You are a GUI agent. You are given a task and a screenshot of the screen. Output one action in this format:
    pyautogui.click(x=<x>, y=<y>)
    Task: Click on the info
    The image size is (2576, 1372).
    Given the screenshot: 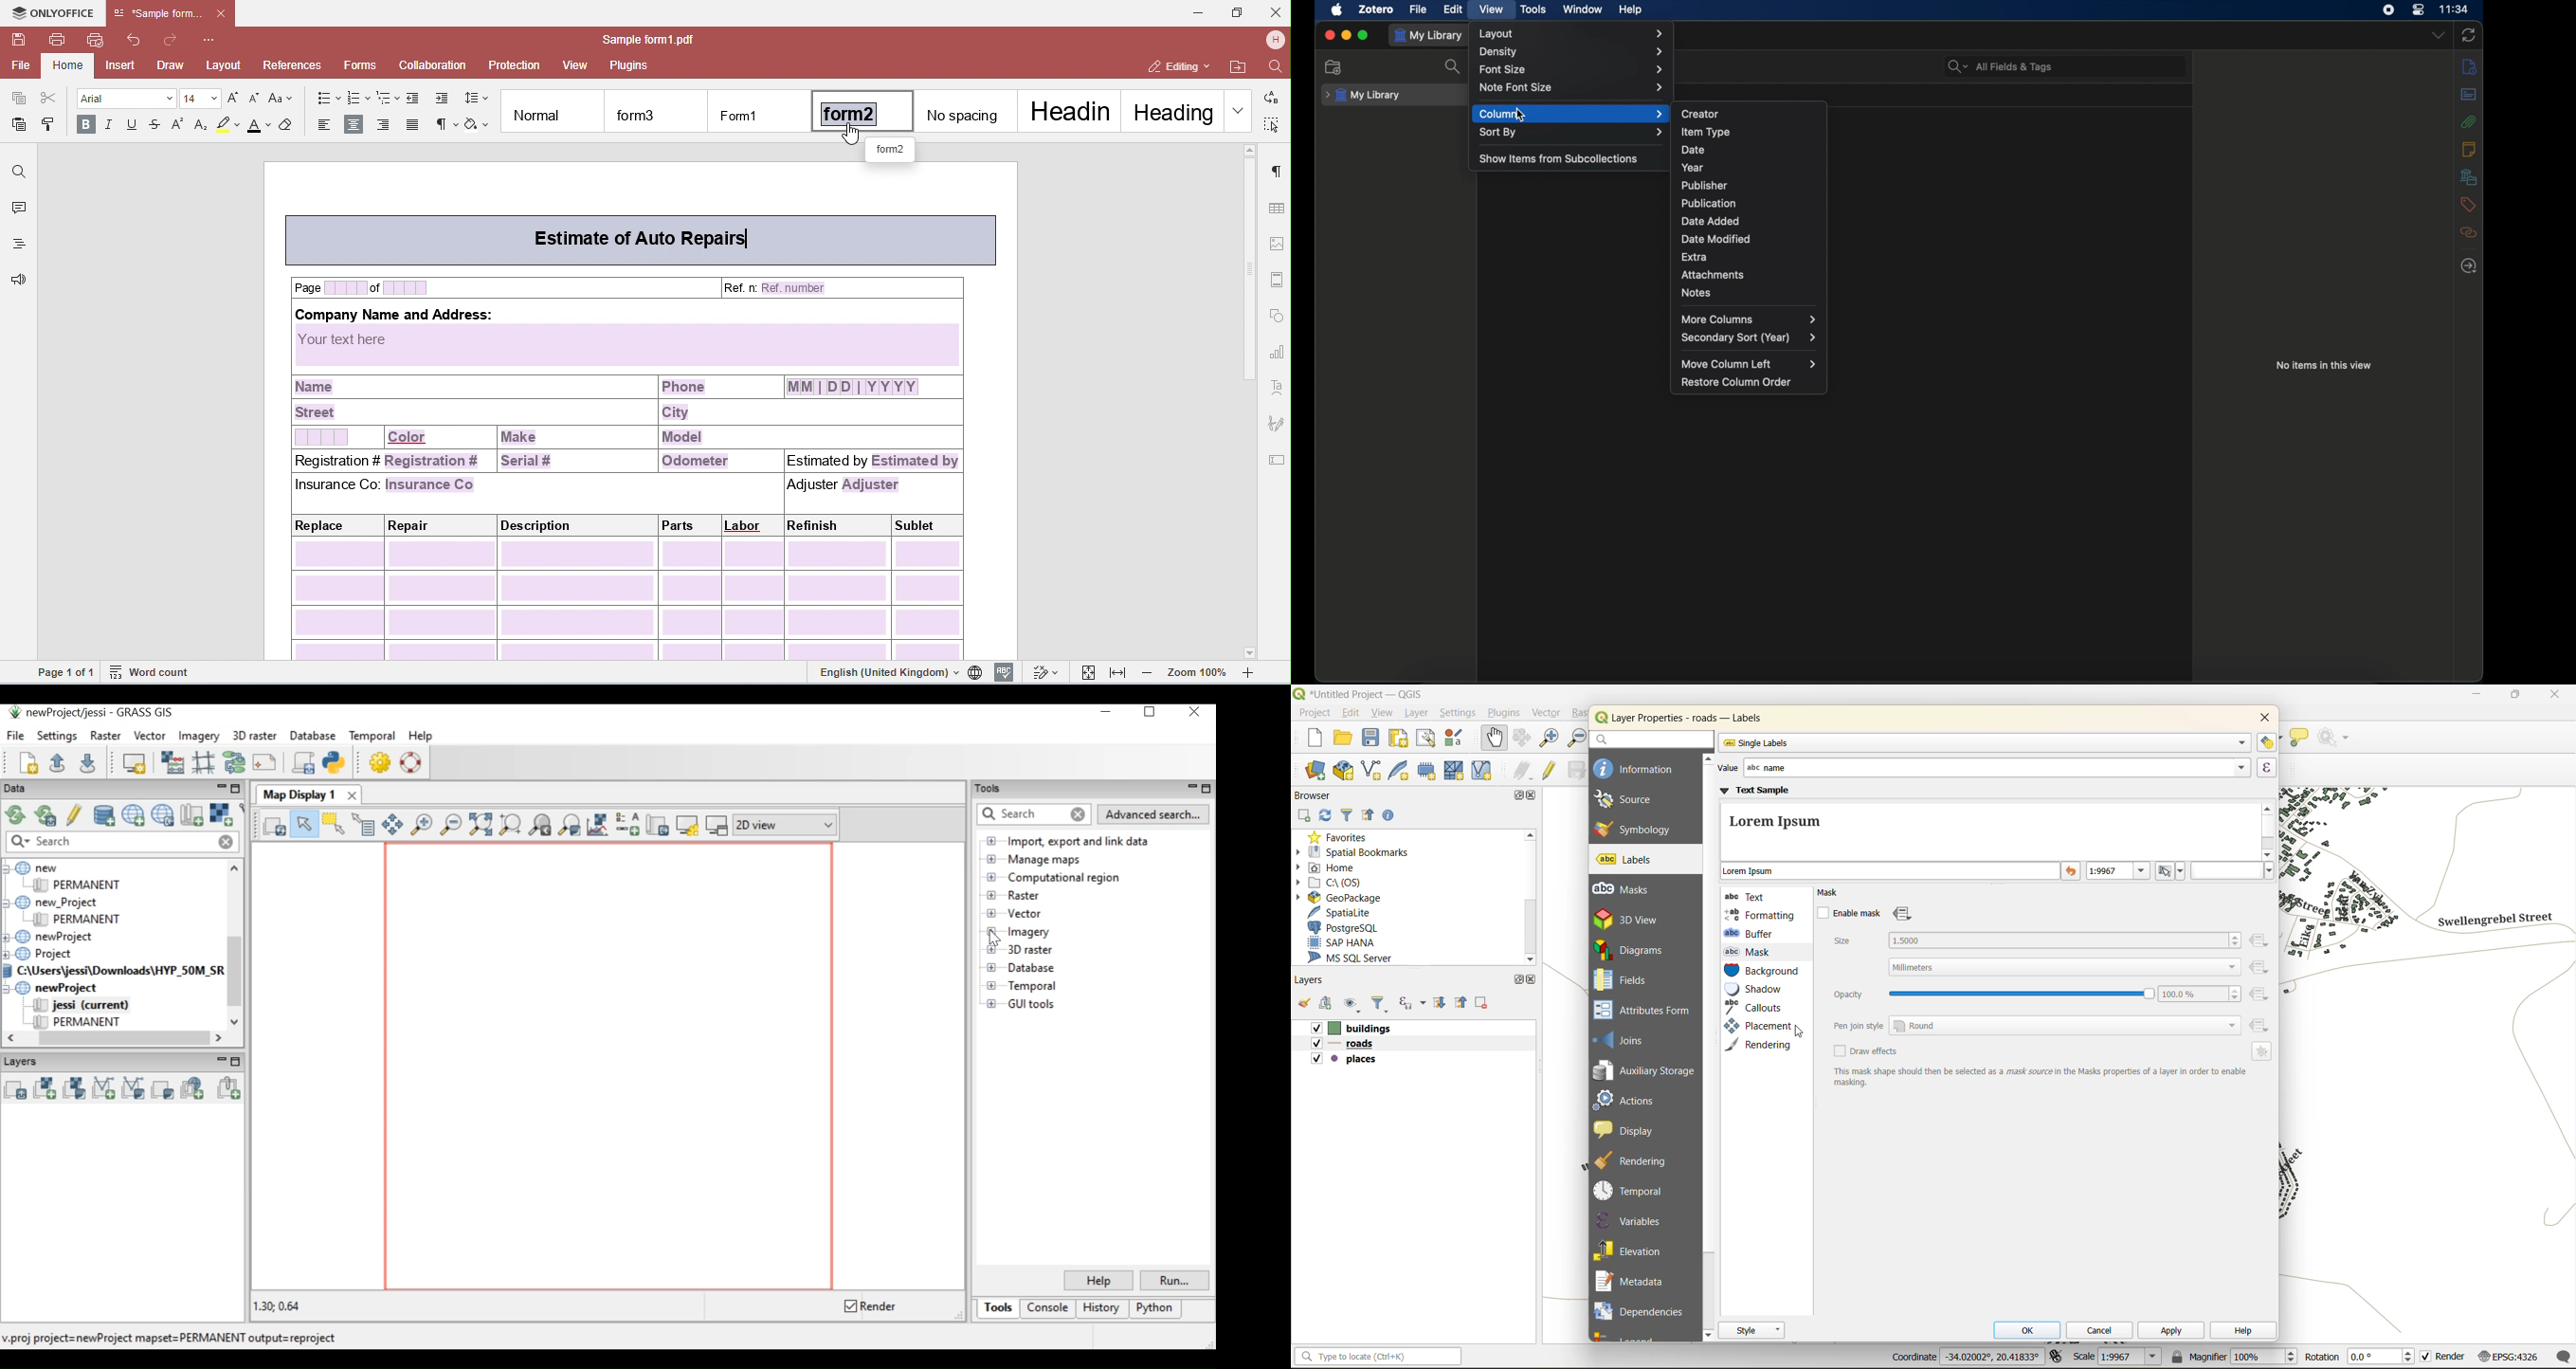 What is the action you would take?
    pyautogui.click(x=2470, y=67)
    